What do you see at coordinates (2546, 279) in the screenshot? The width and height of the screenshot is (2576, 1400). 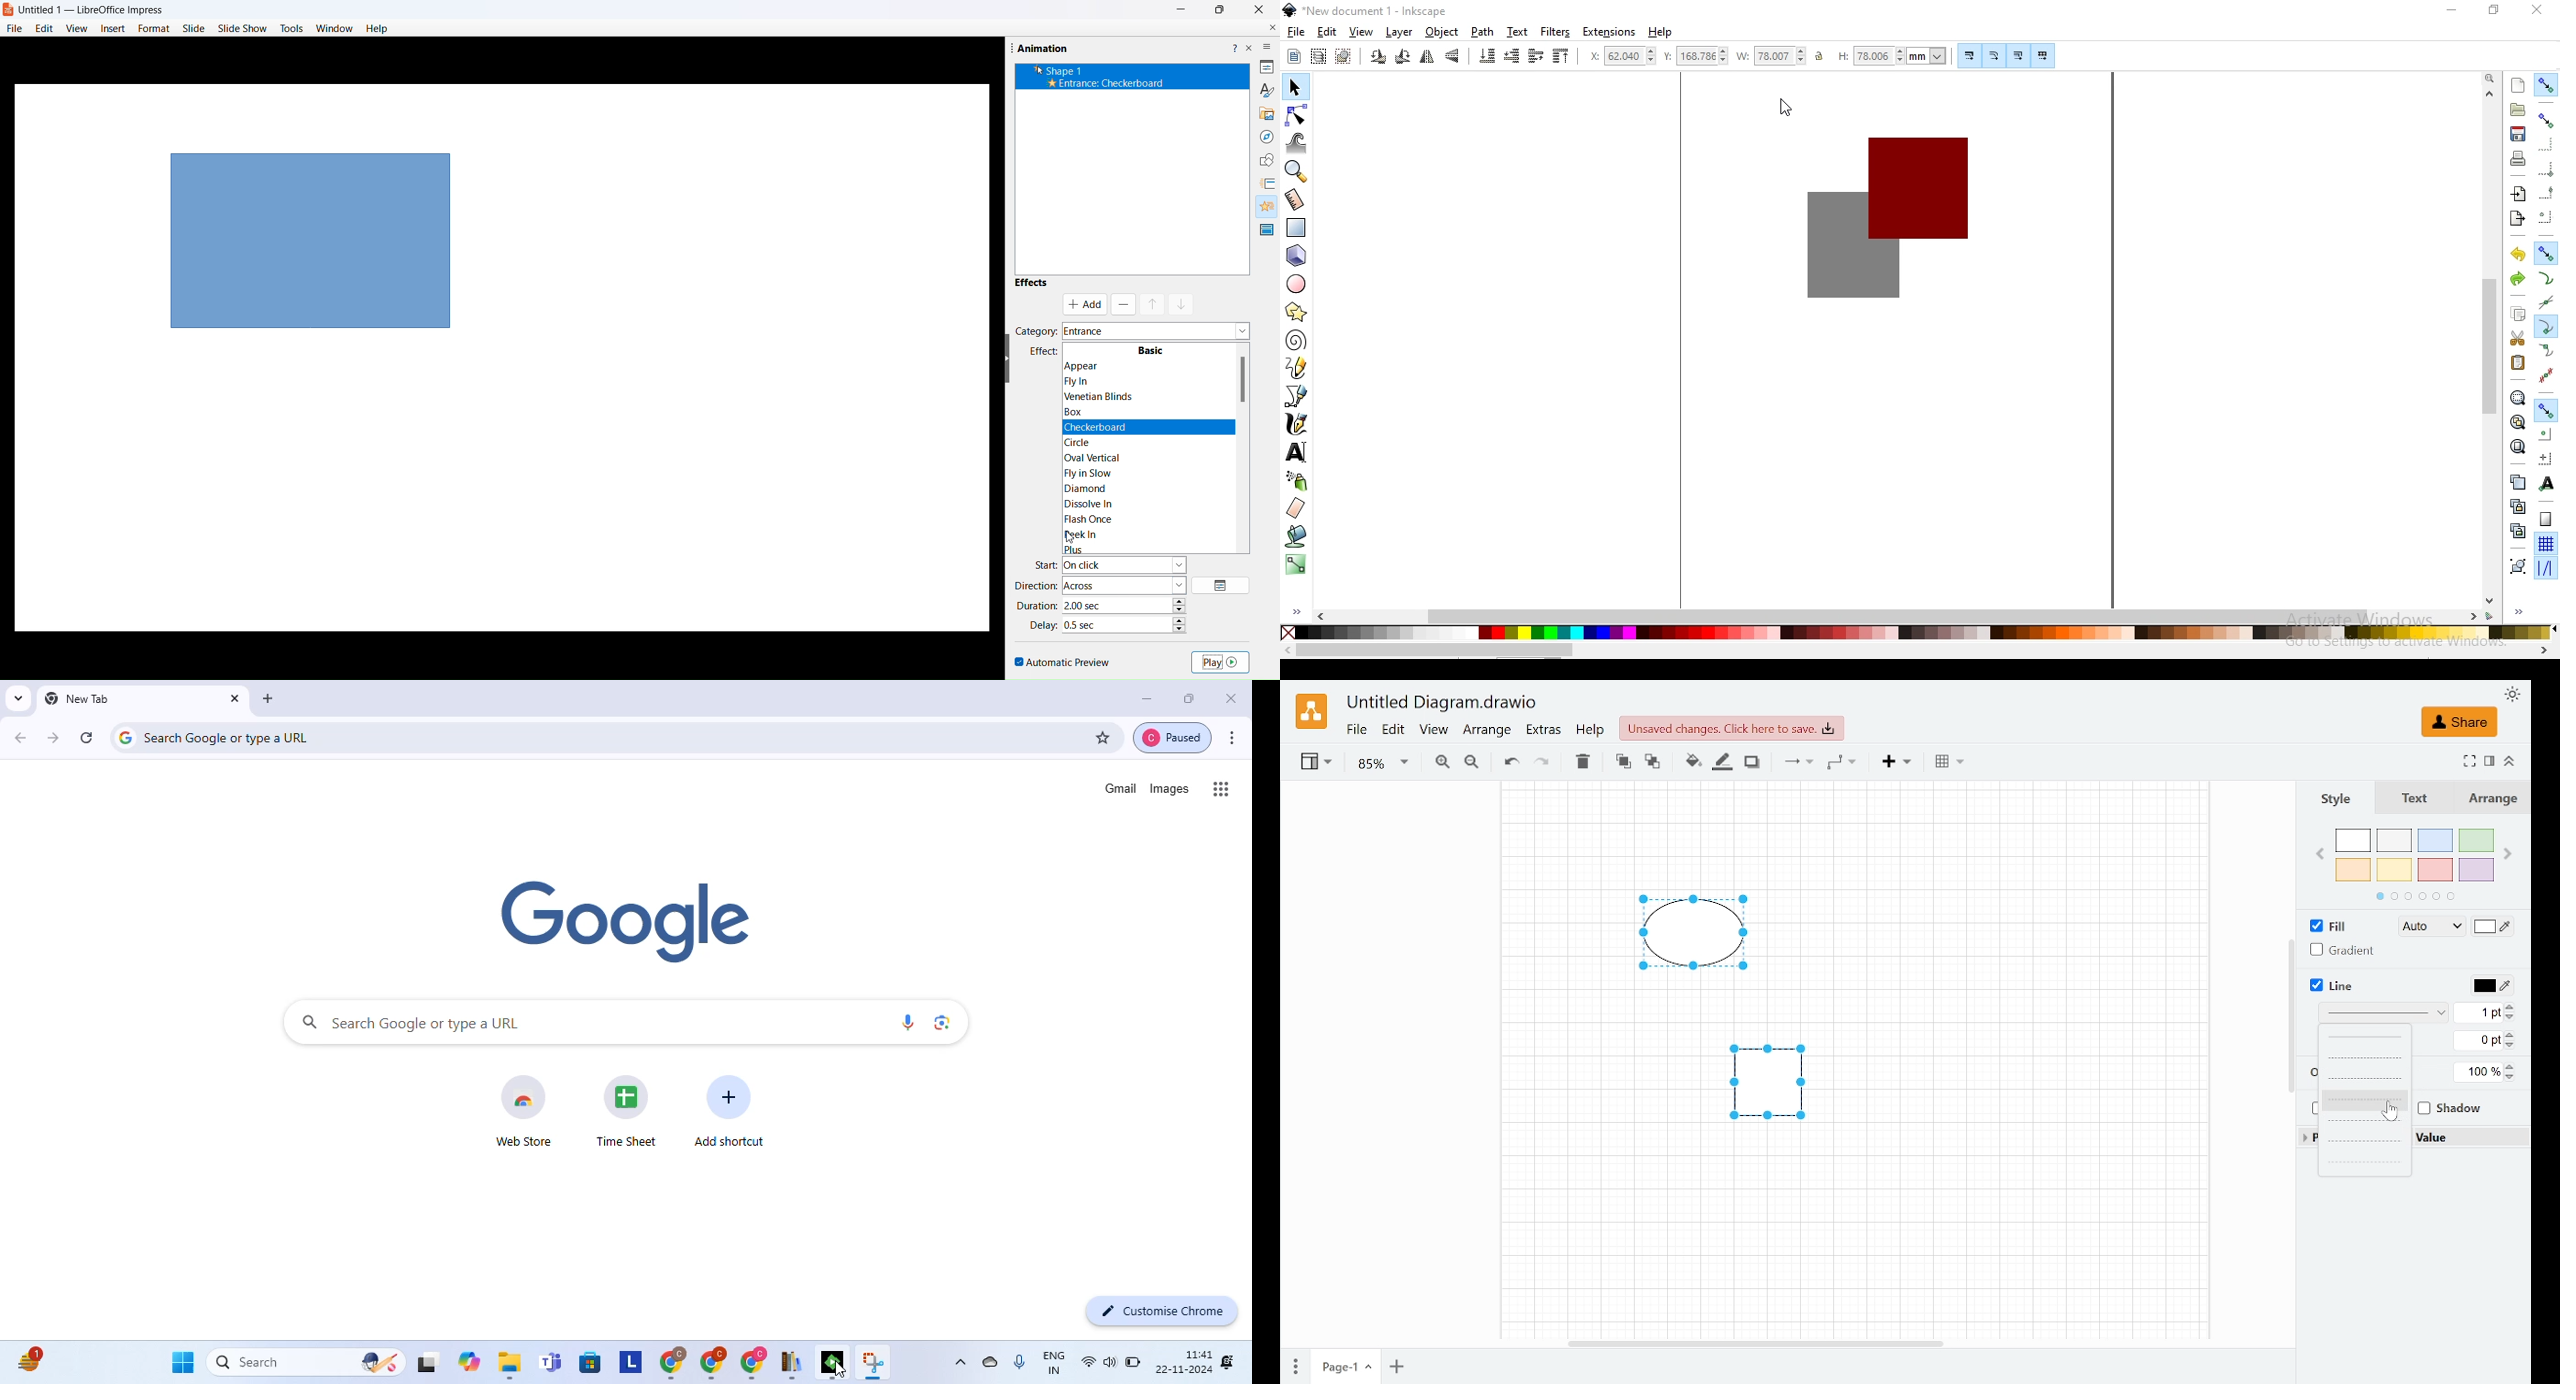 I see `snap to paths` at bounding box center [2546, 279].